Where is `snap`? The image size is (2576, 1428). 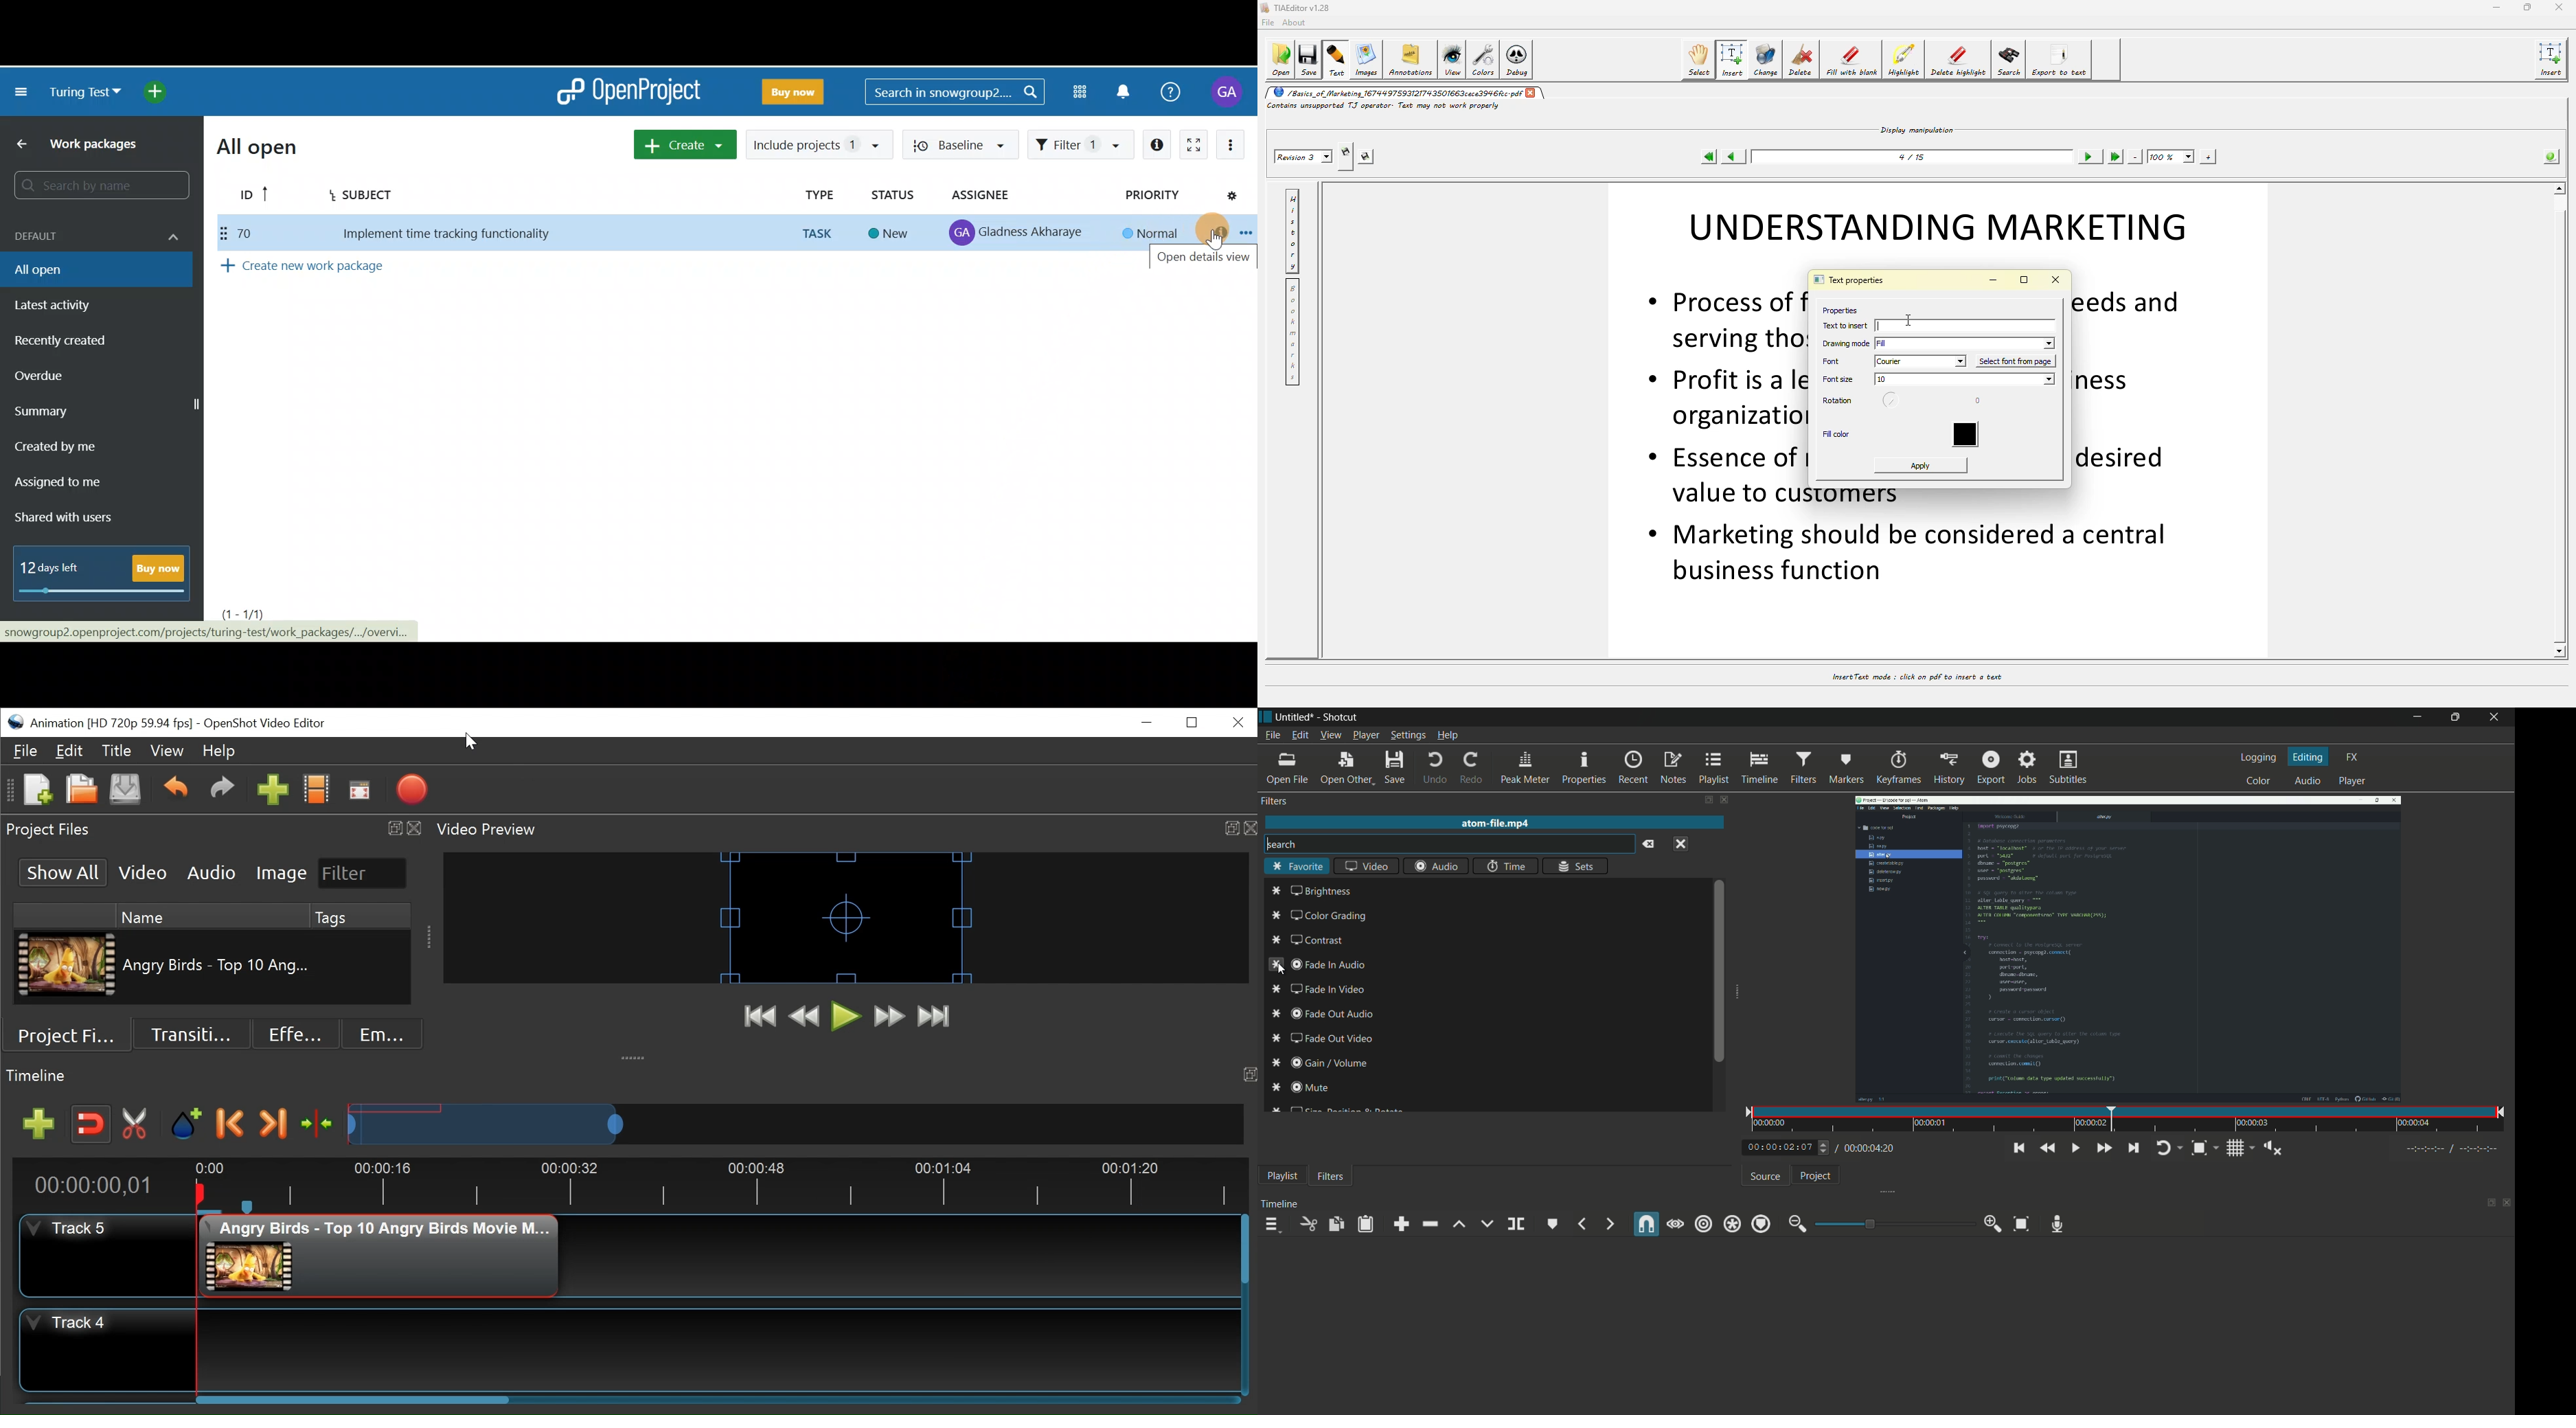 snap is located at coordinates (1647, 1224).